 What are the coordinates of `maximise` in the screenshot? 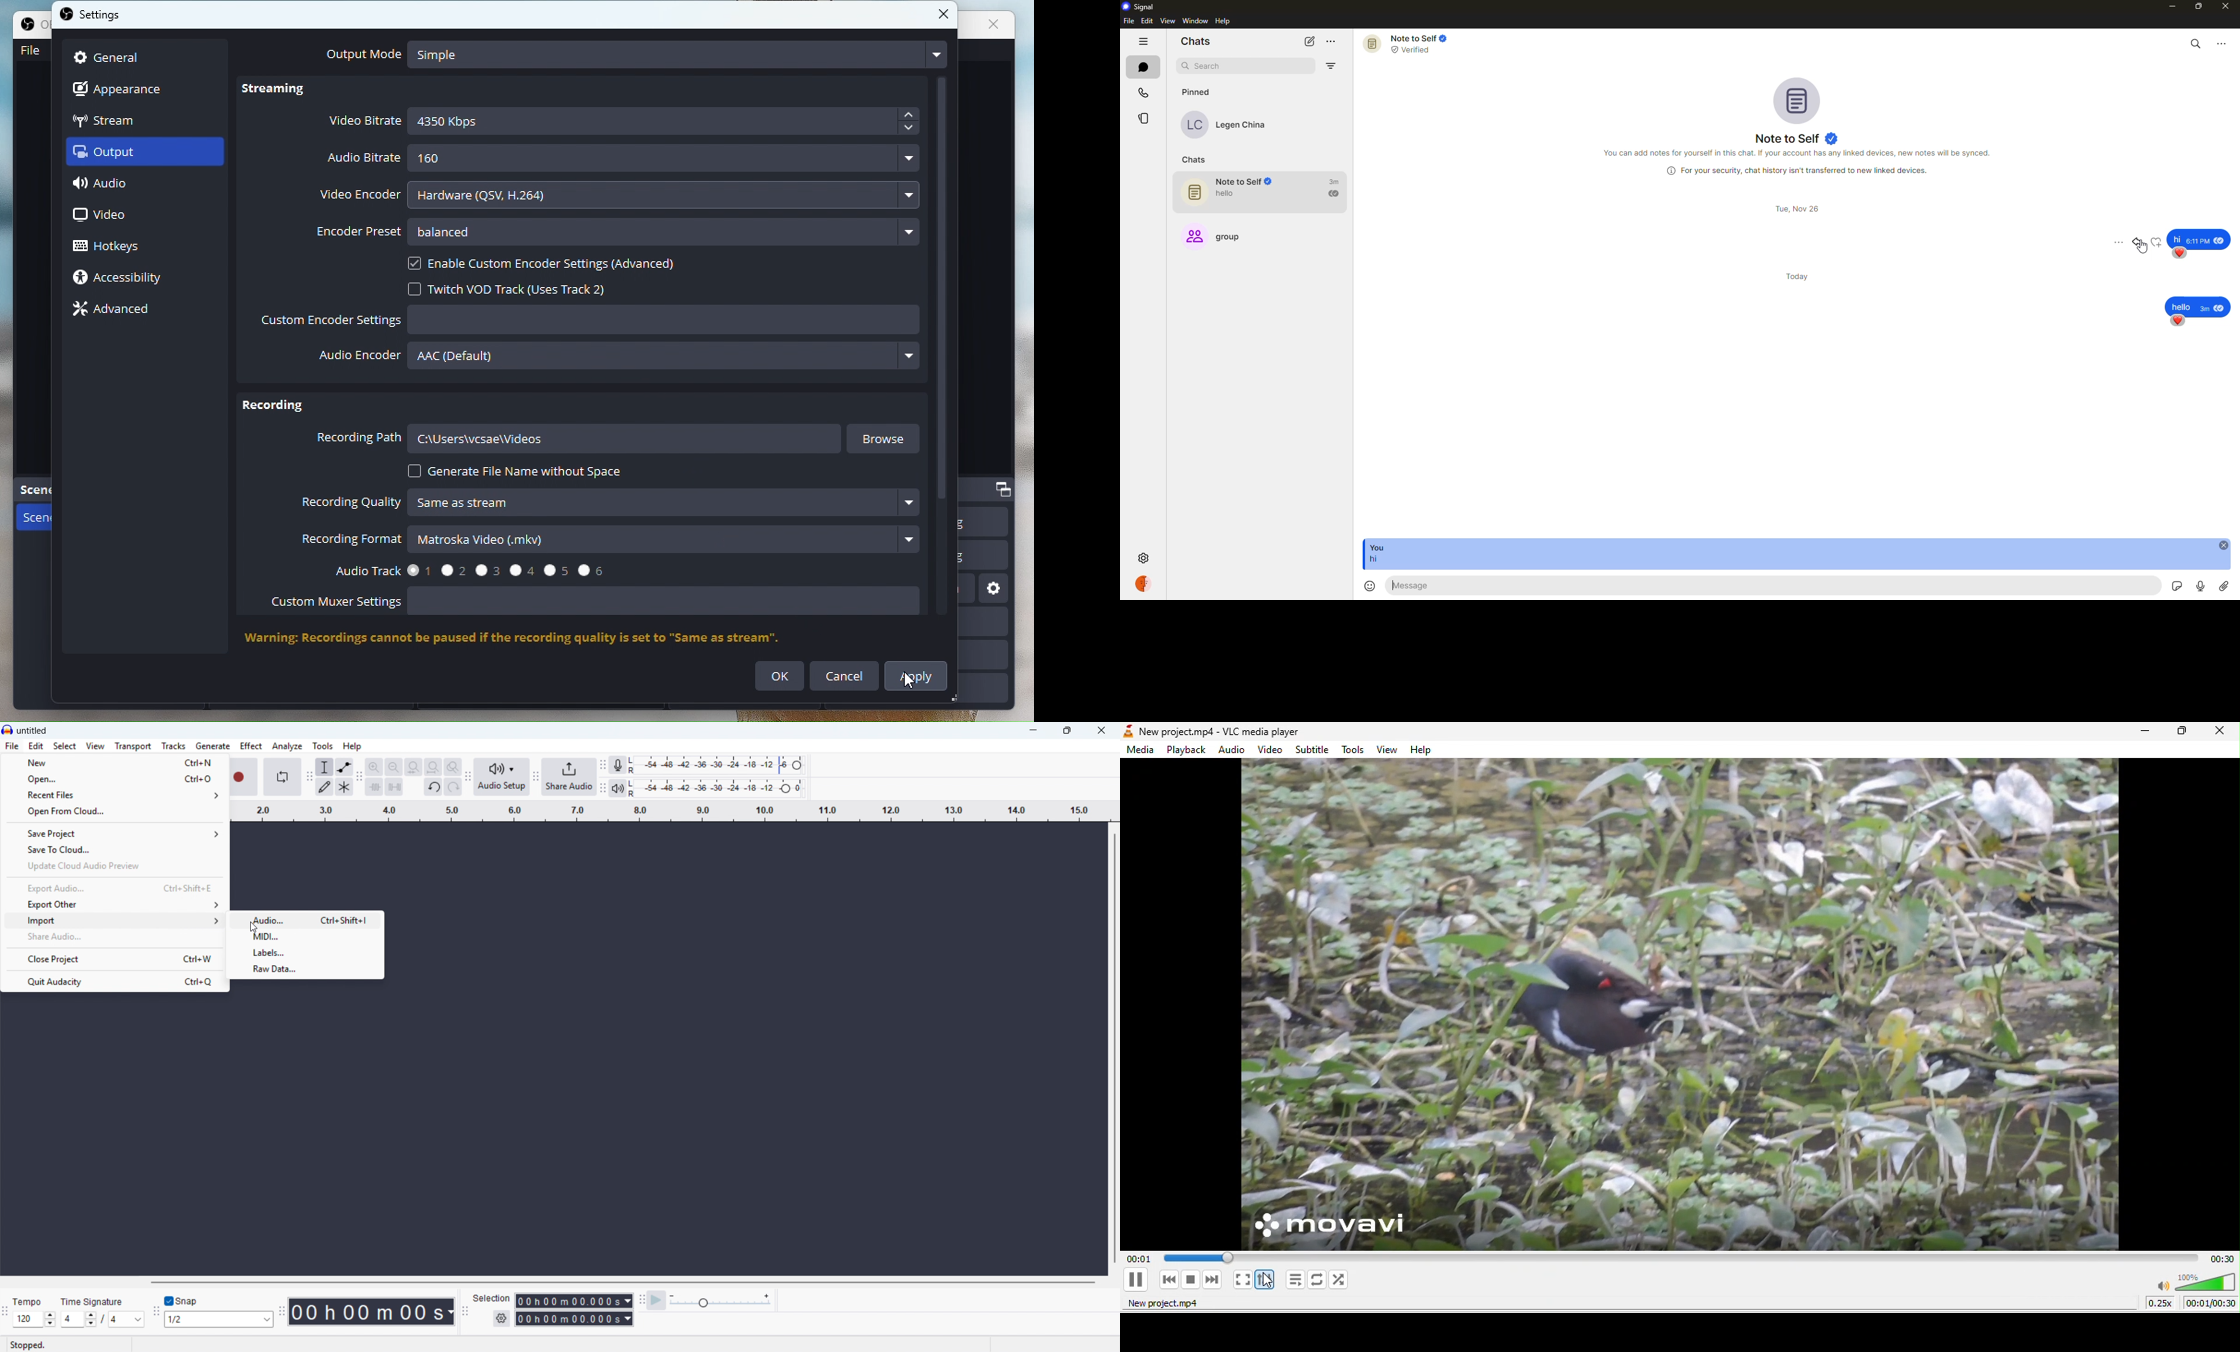 It's located at (1069, 731).